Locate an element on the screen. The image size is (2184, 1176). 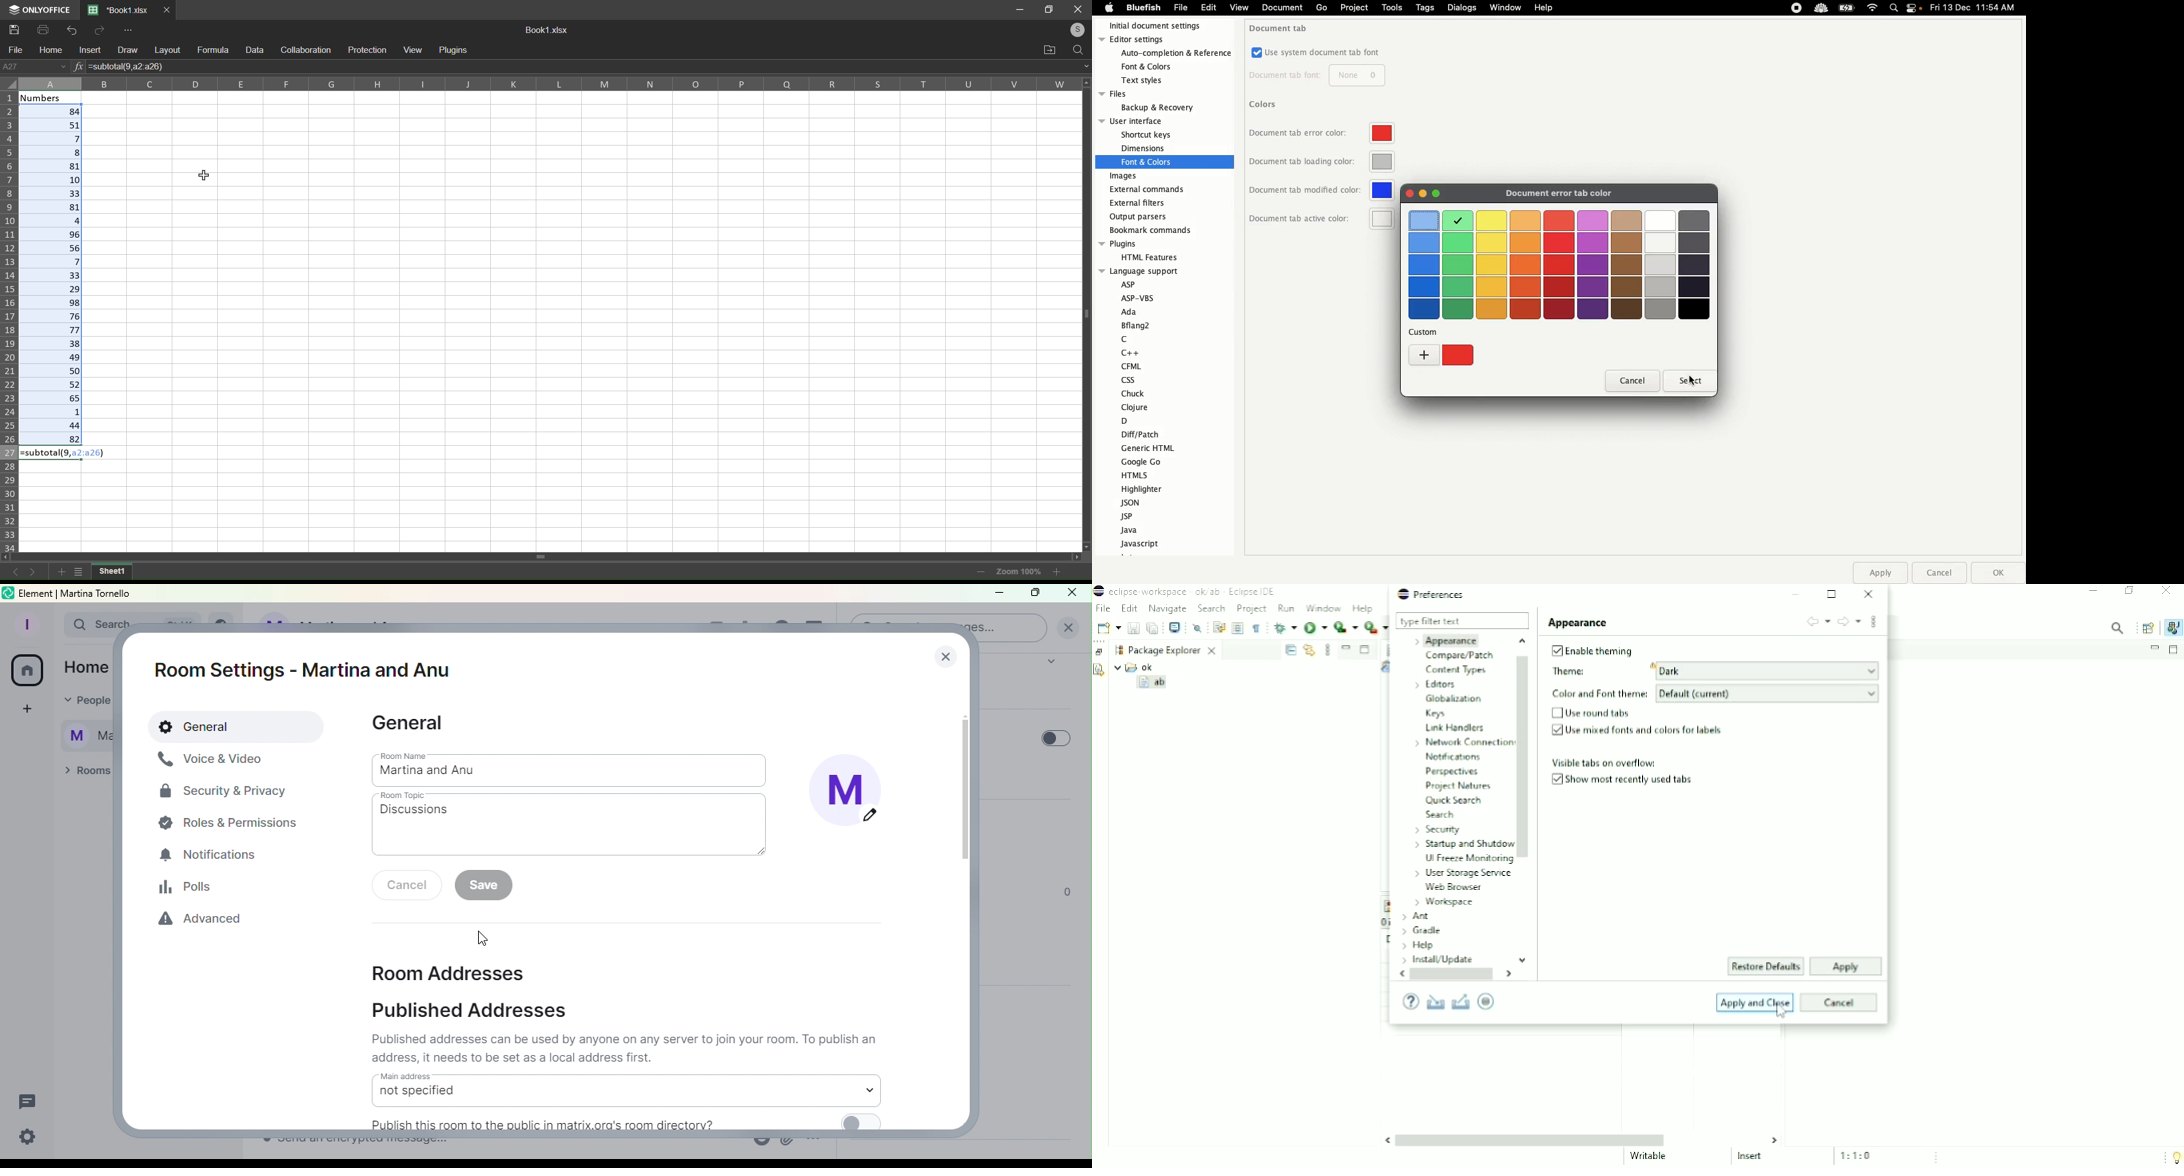
color is located at coordinates (1422, 218).